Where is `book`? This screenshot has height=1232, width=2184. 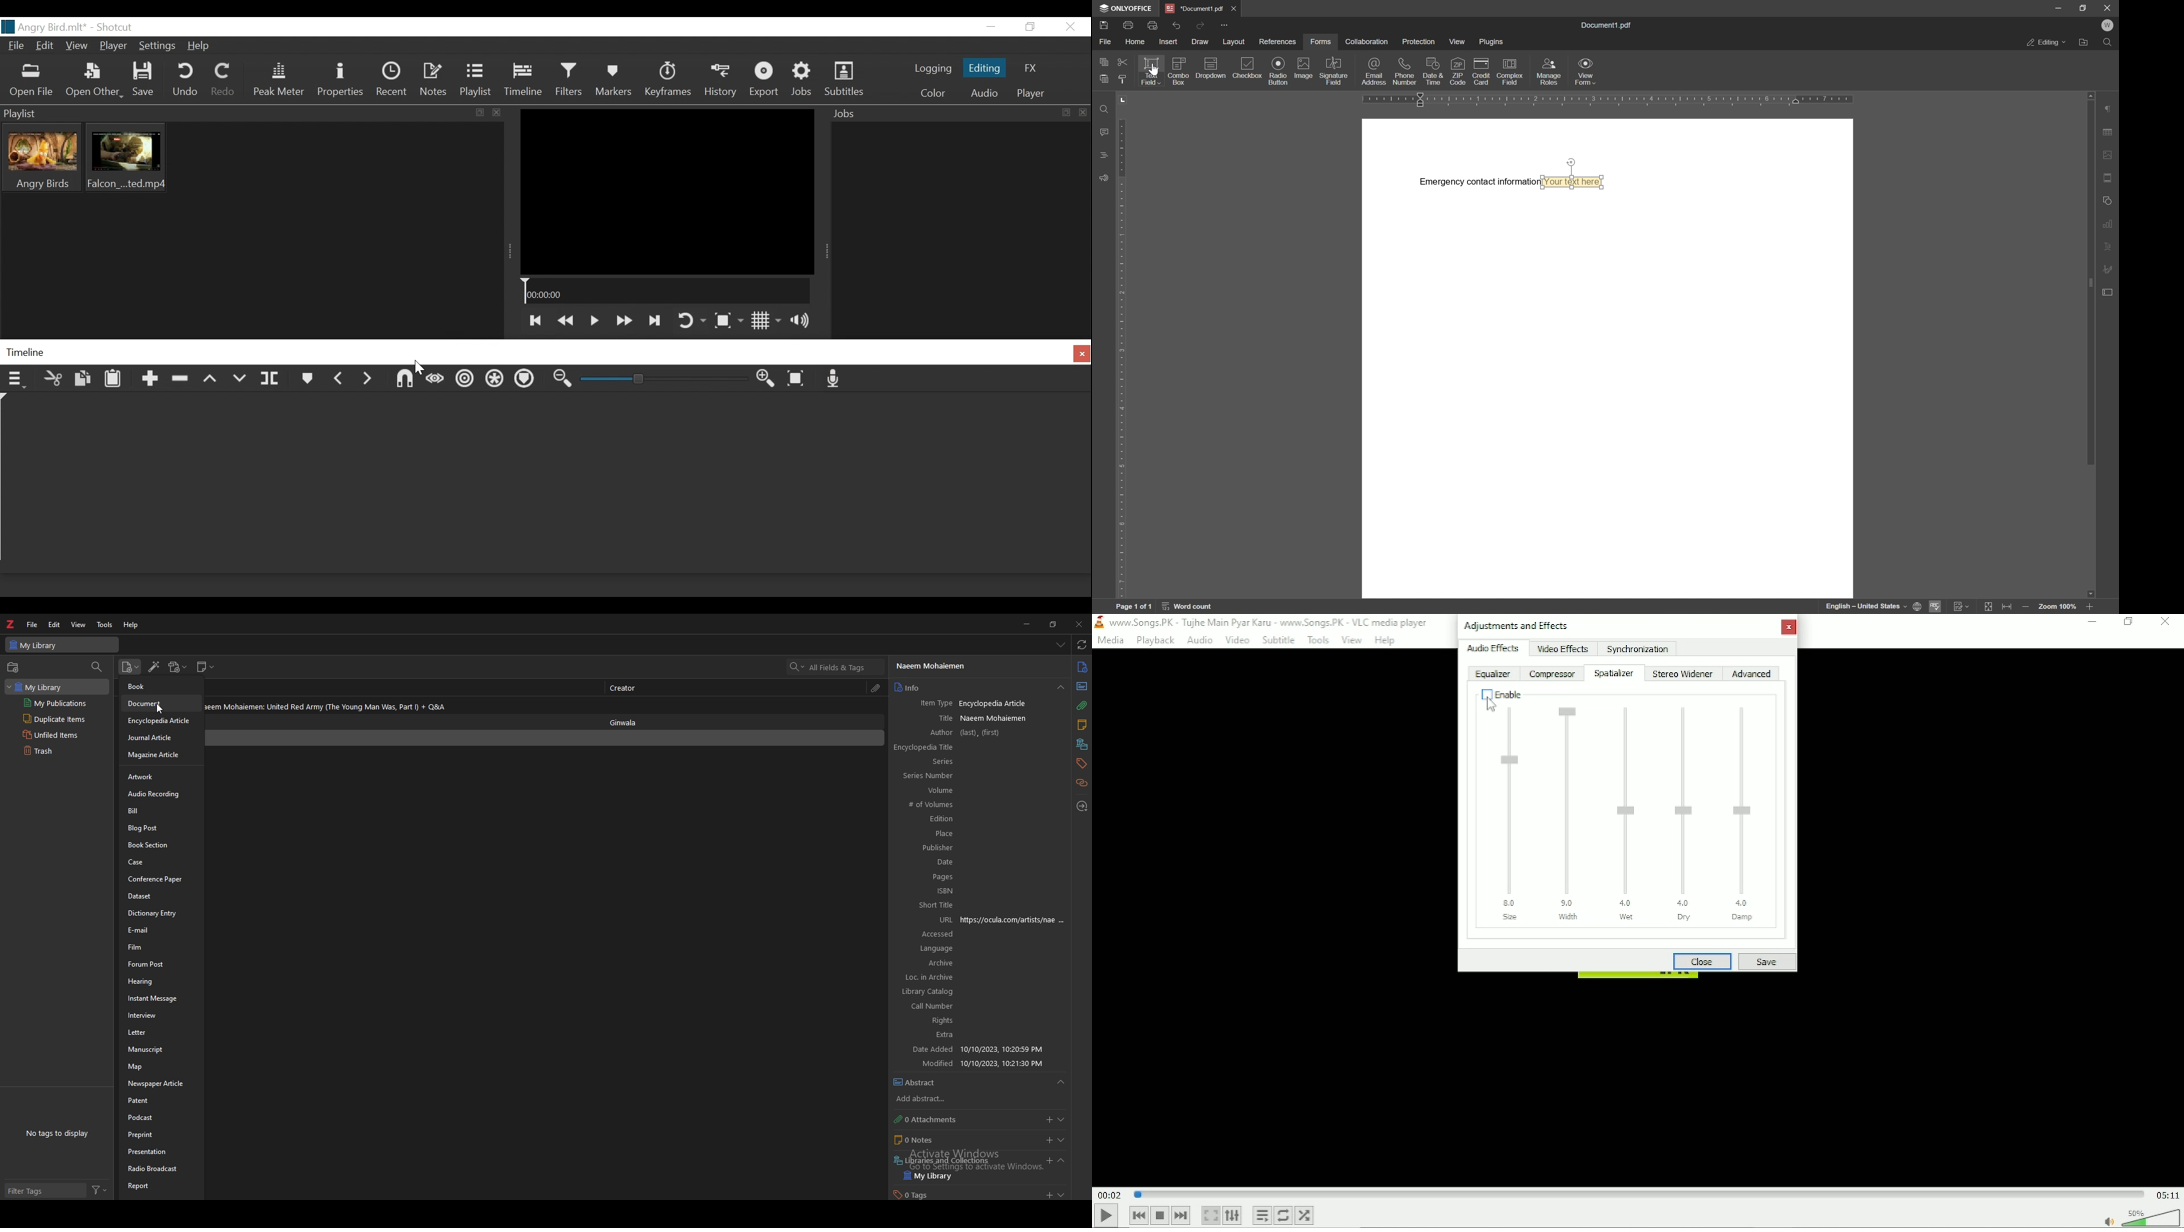 book is located at coordinates (161, 685).